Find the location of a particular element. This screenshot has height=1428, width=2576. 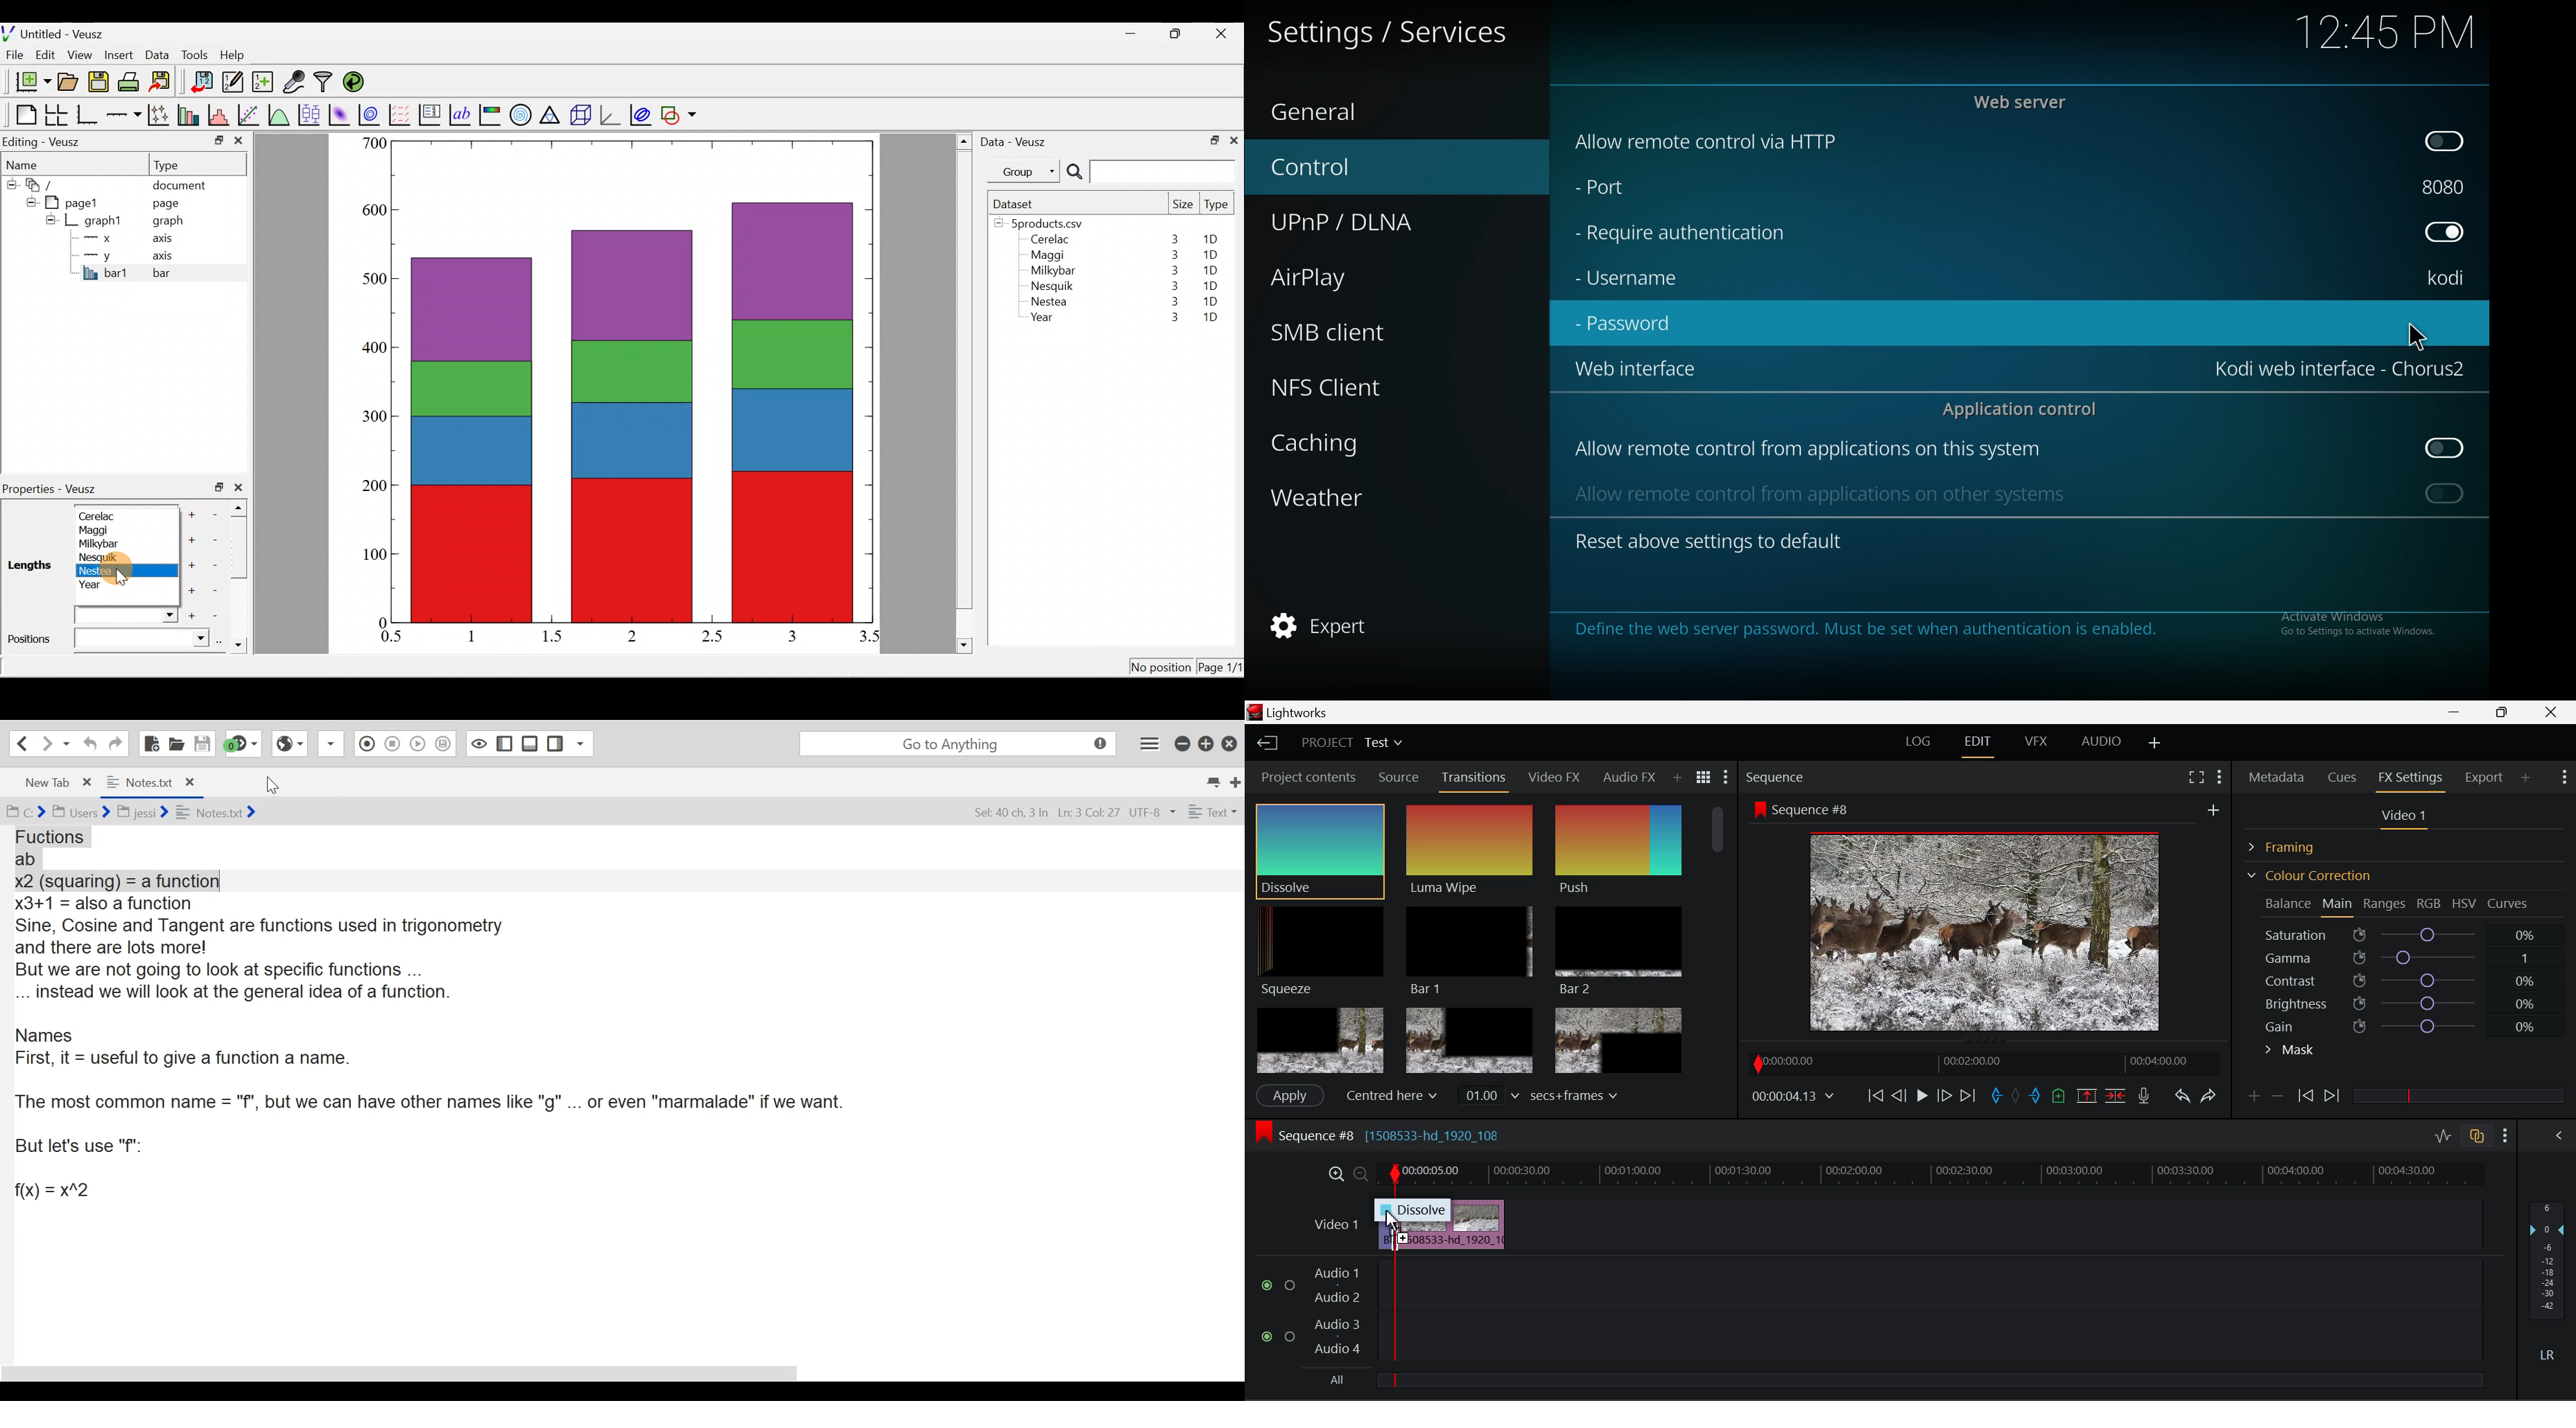

Show specific Side Pan is located at coordinates (503, 741).